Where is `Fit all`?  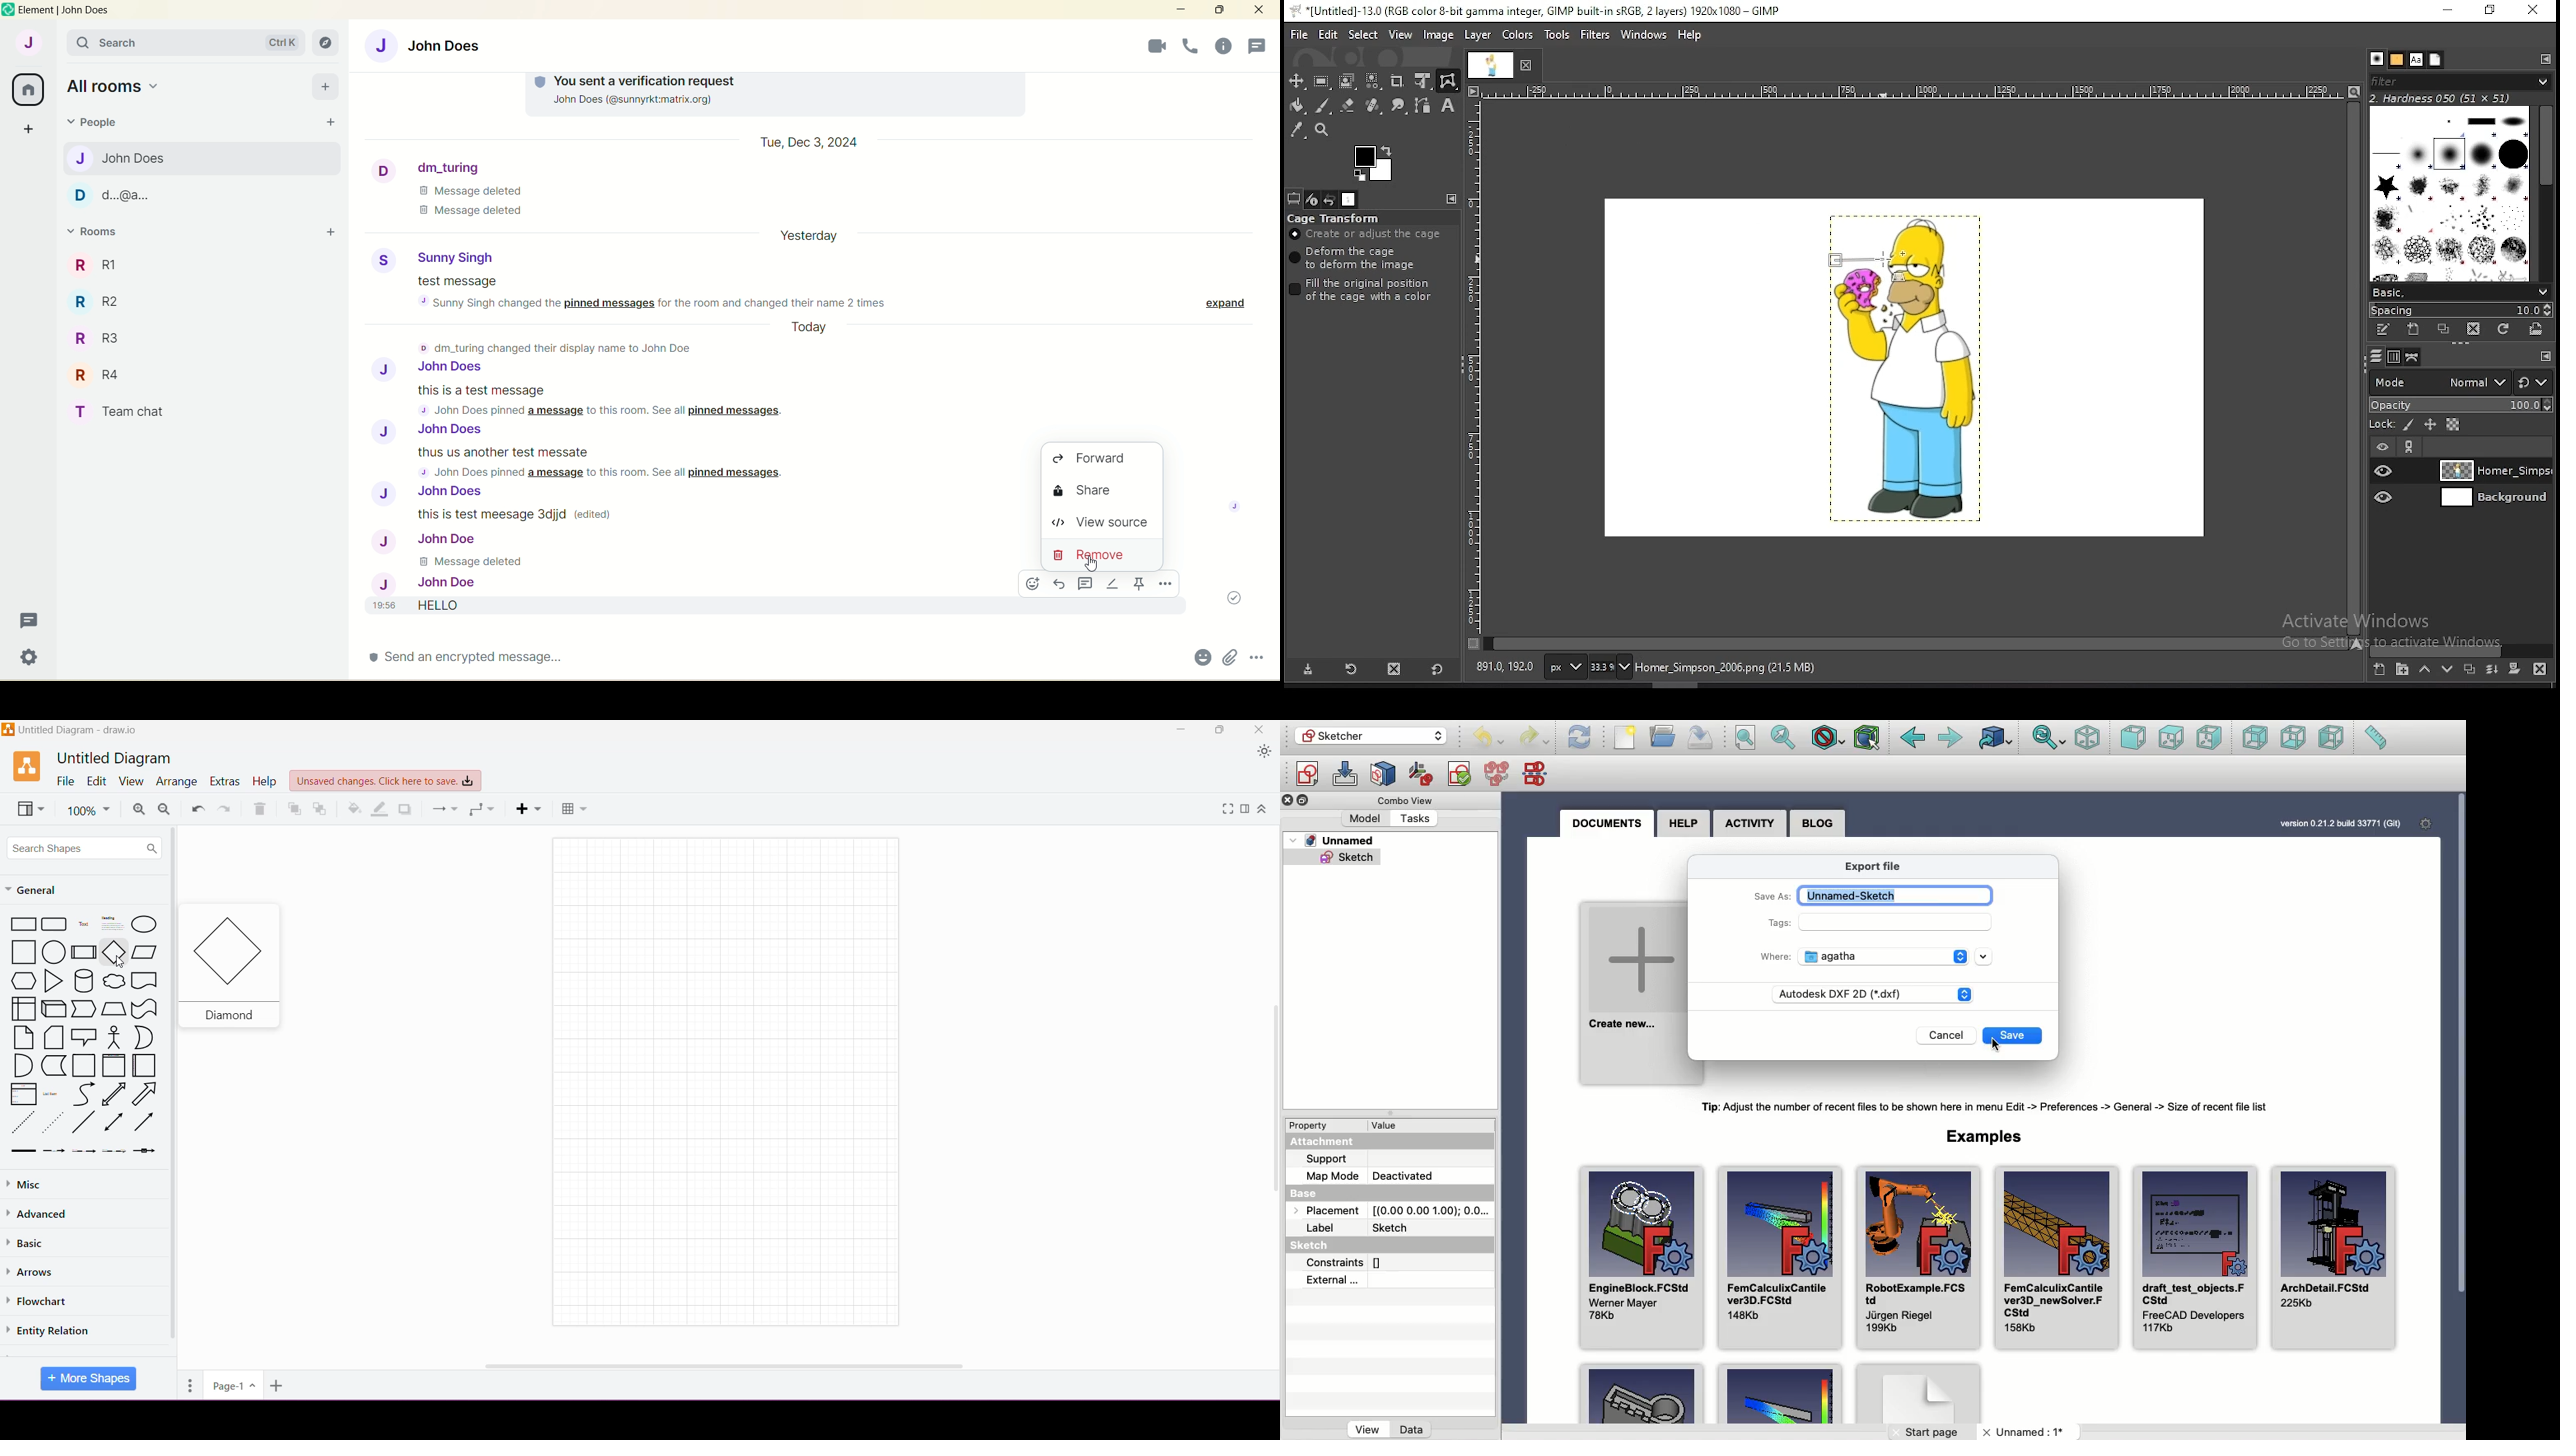
Fit all is located at coordinates (1750, 737).